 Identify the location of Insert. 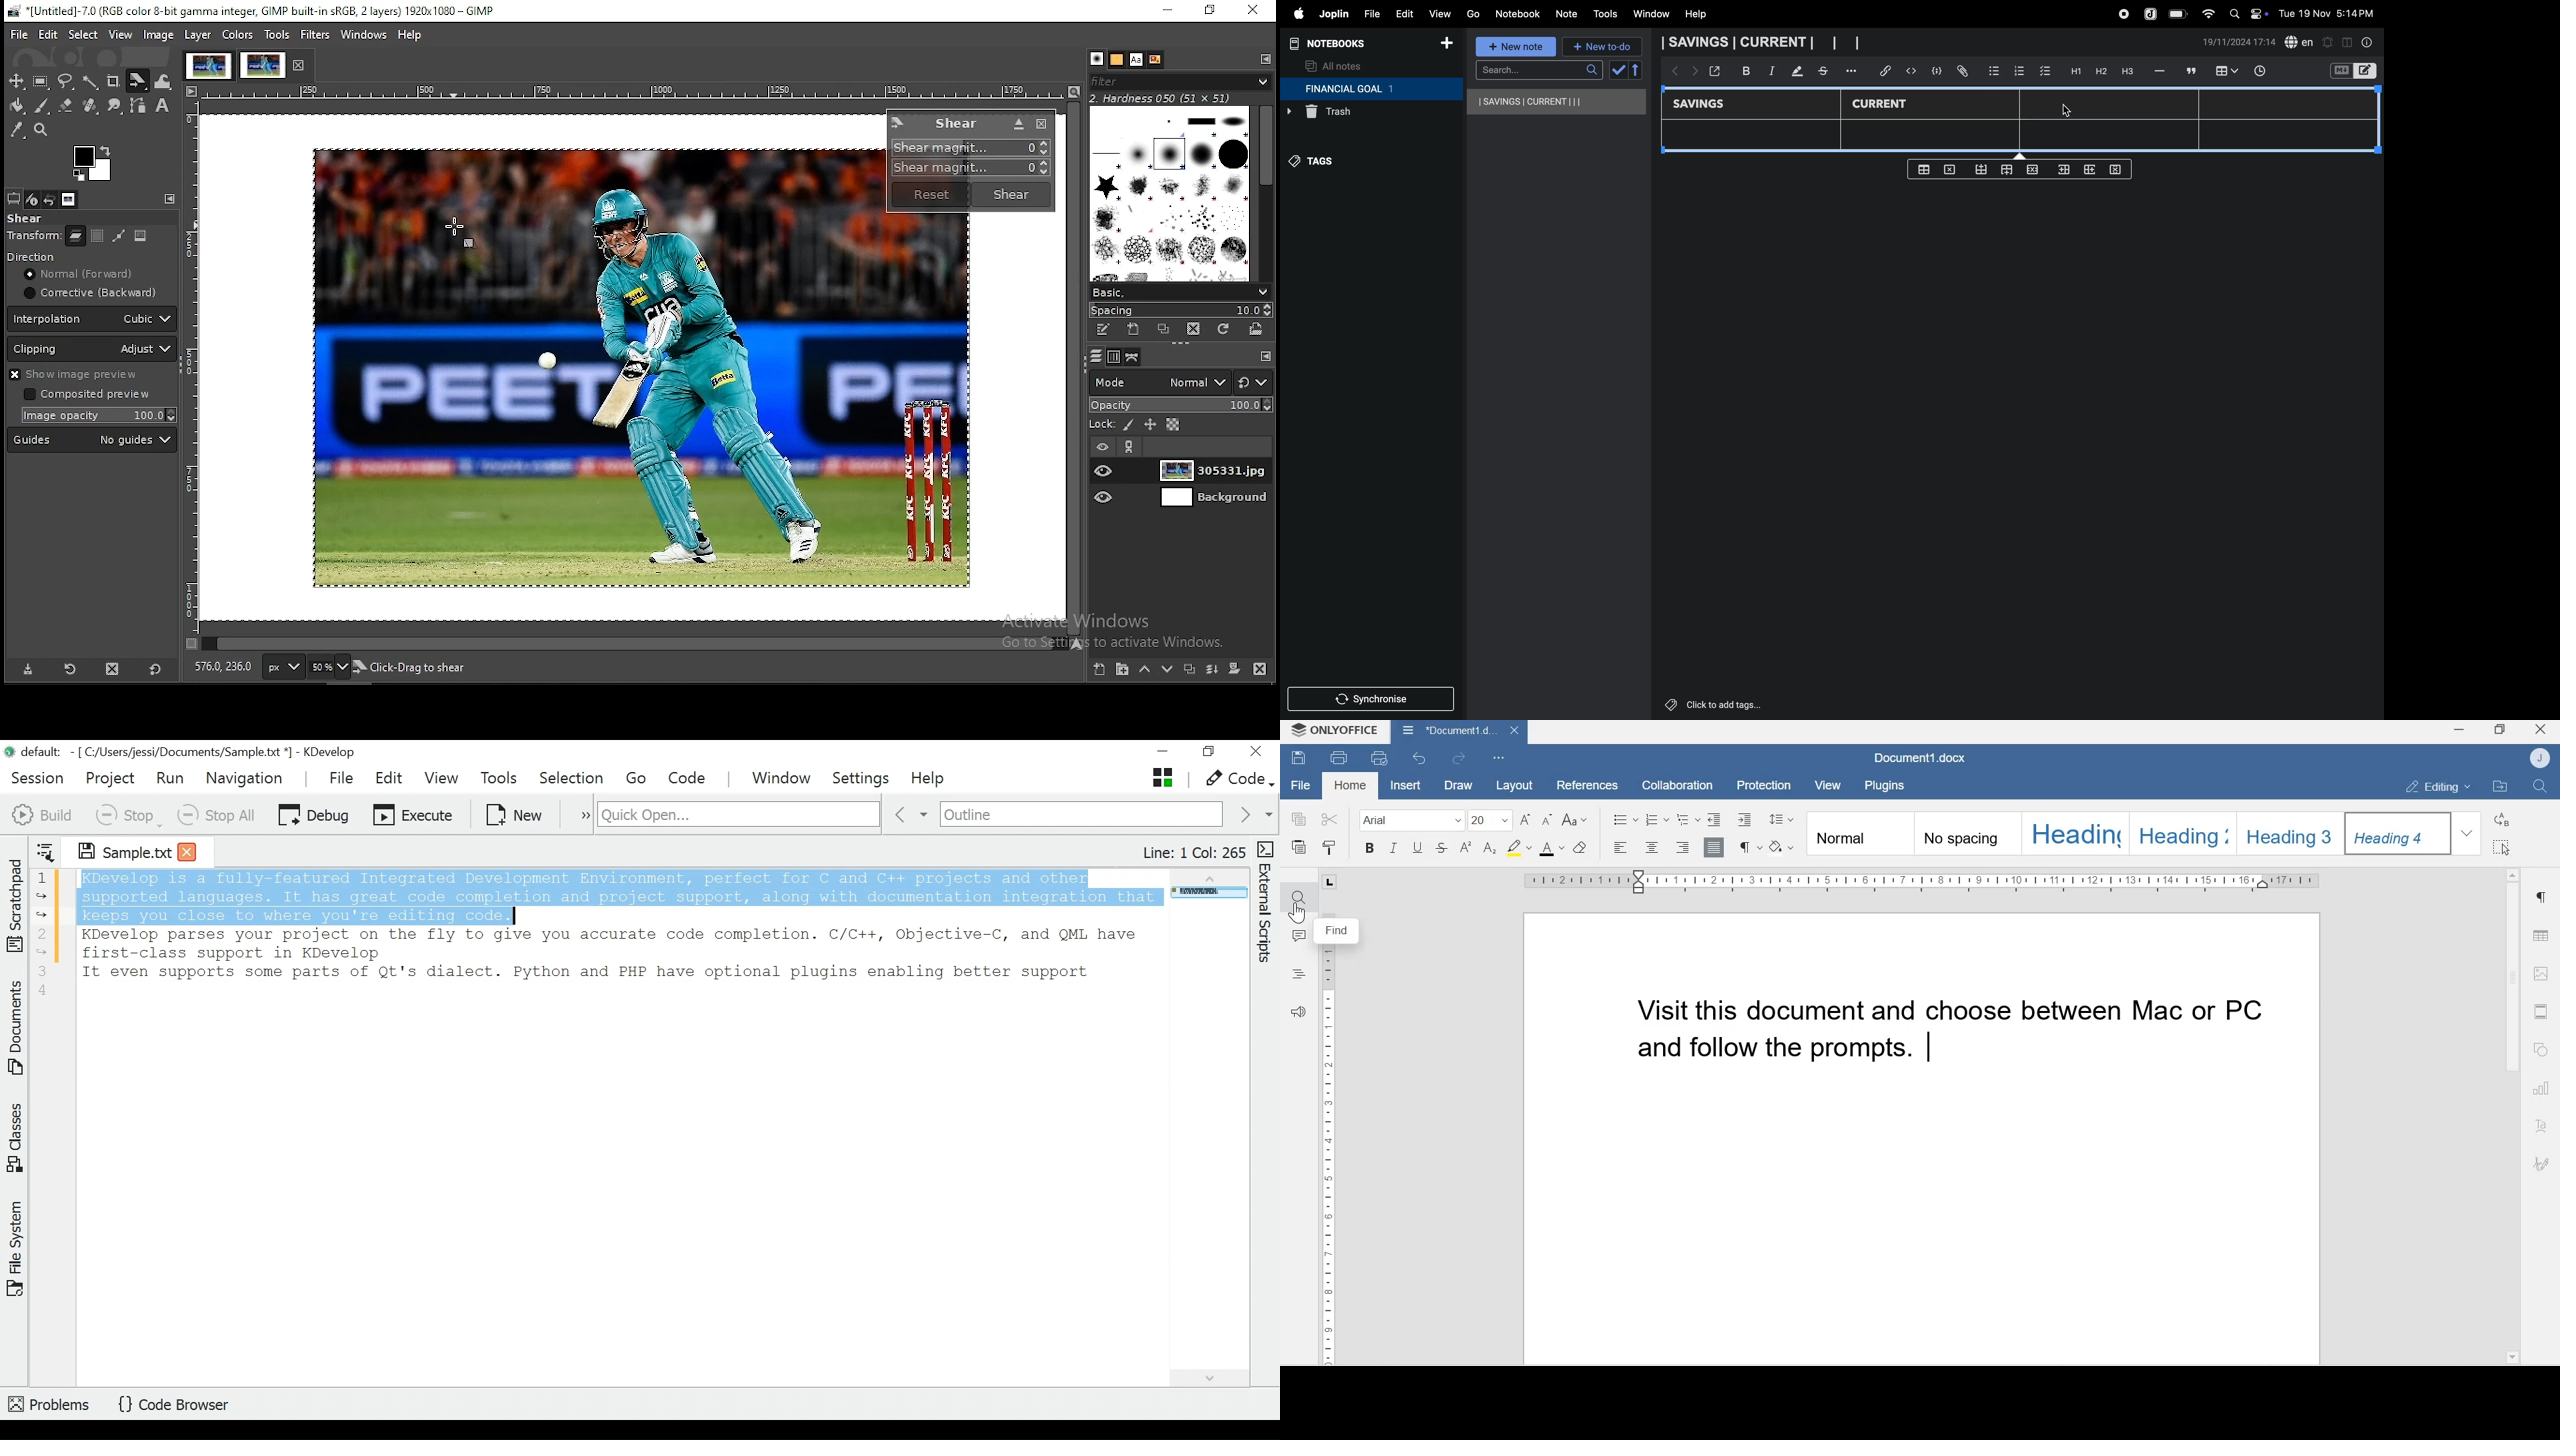
(1403, 785).